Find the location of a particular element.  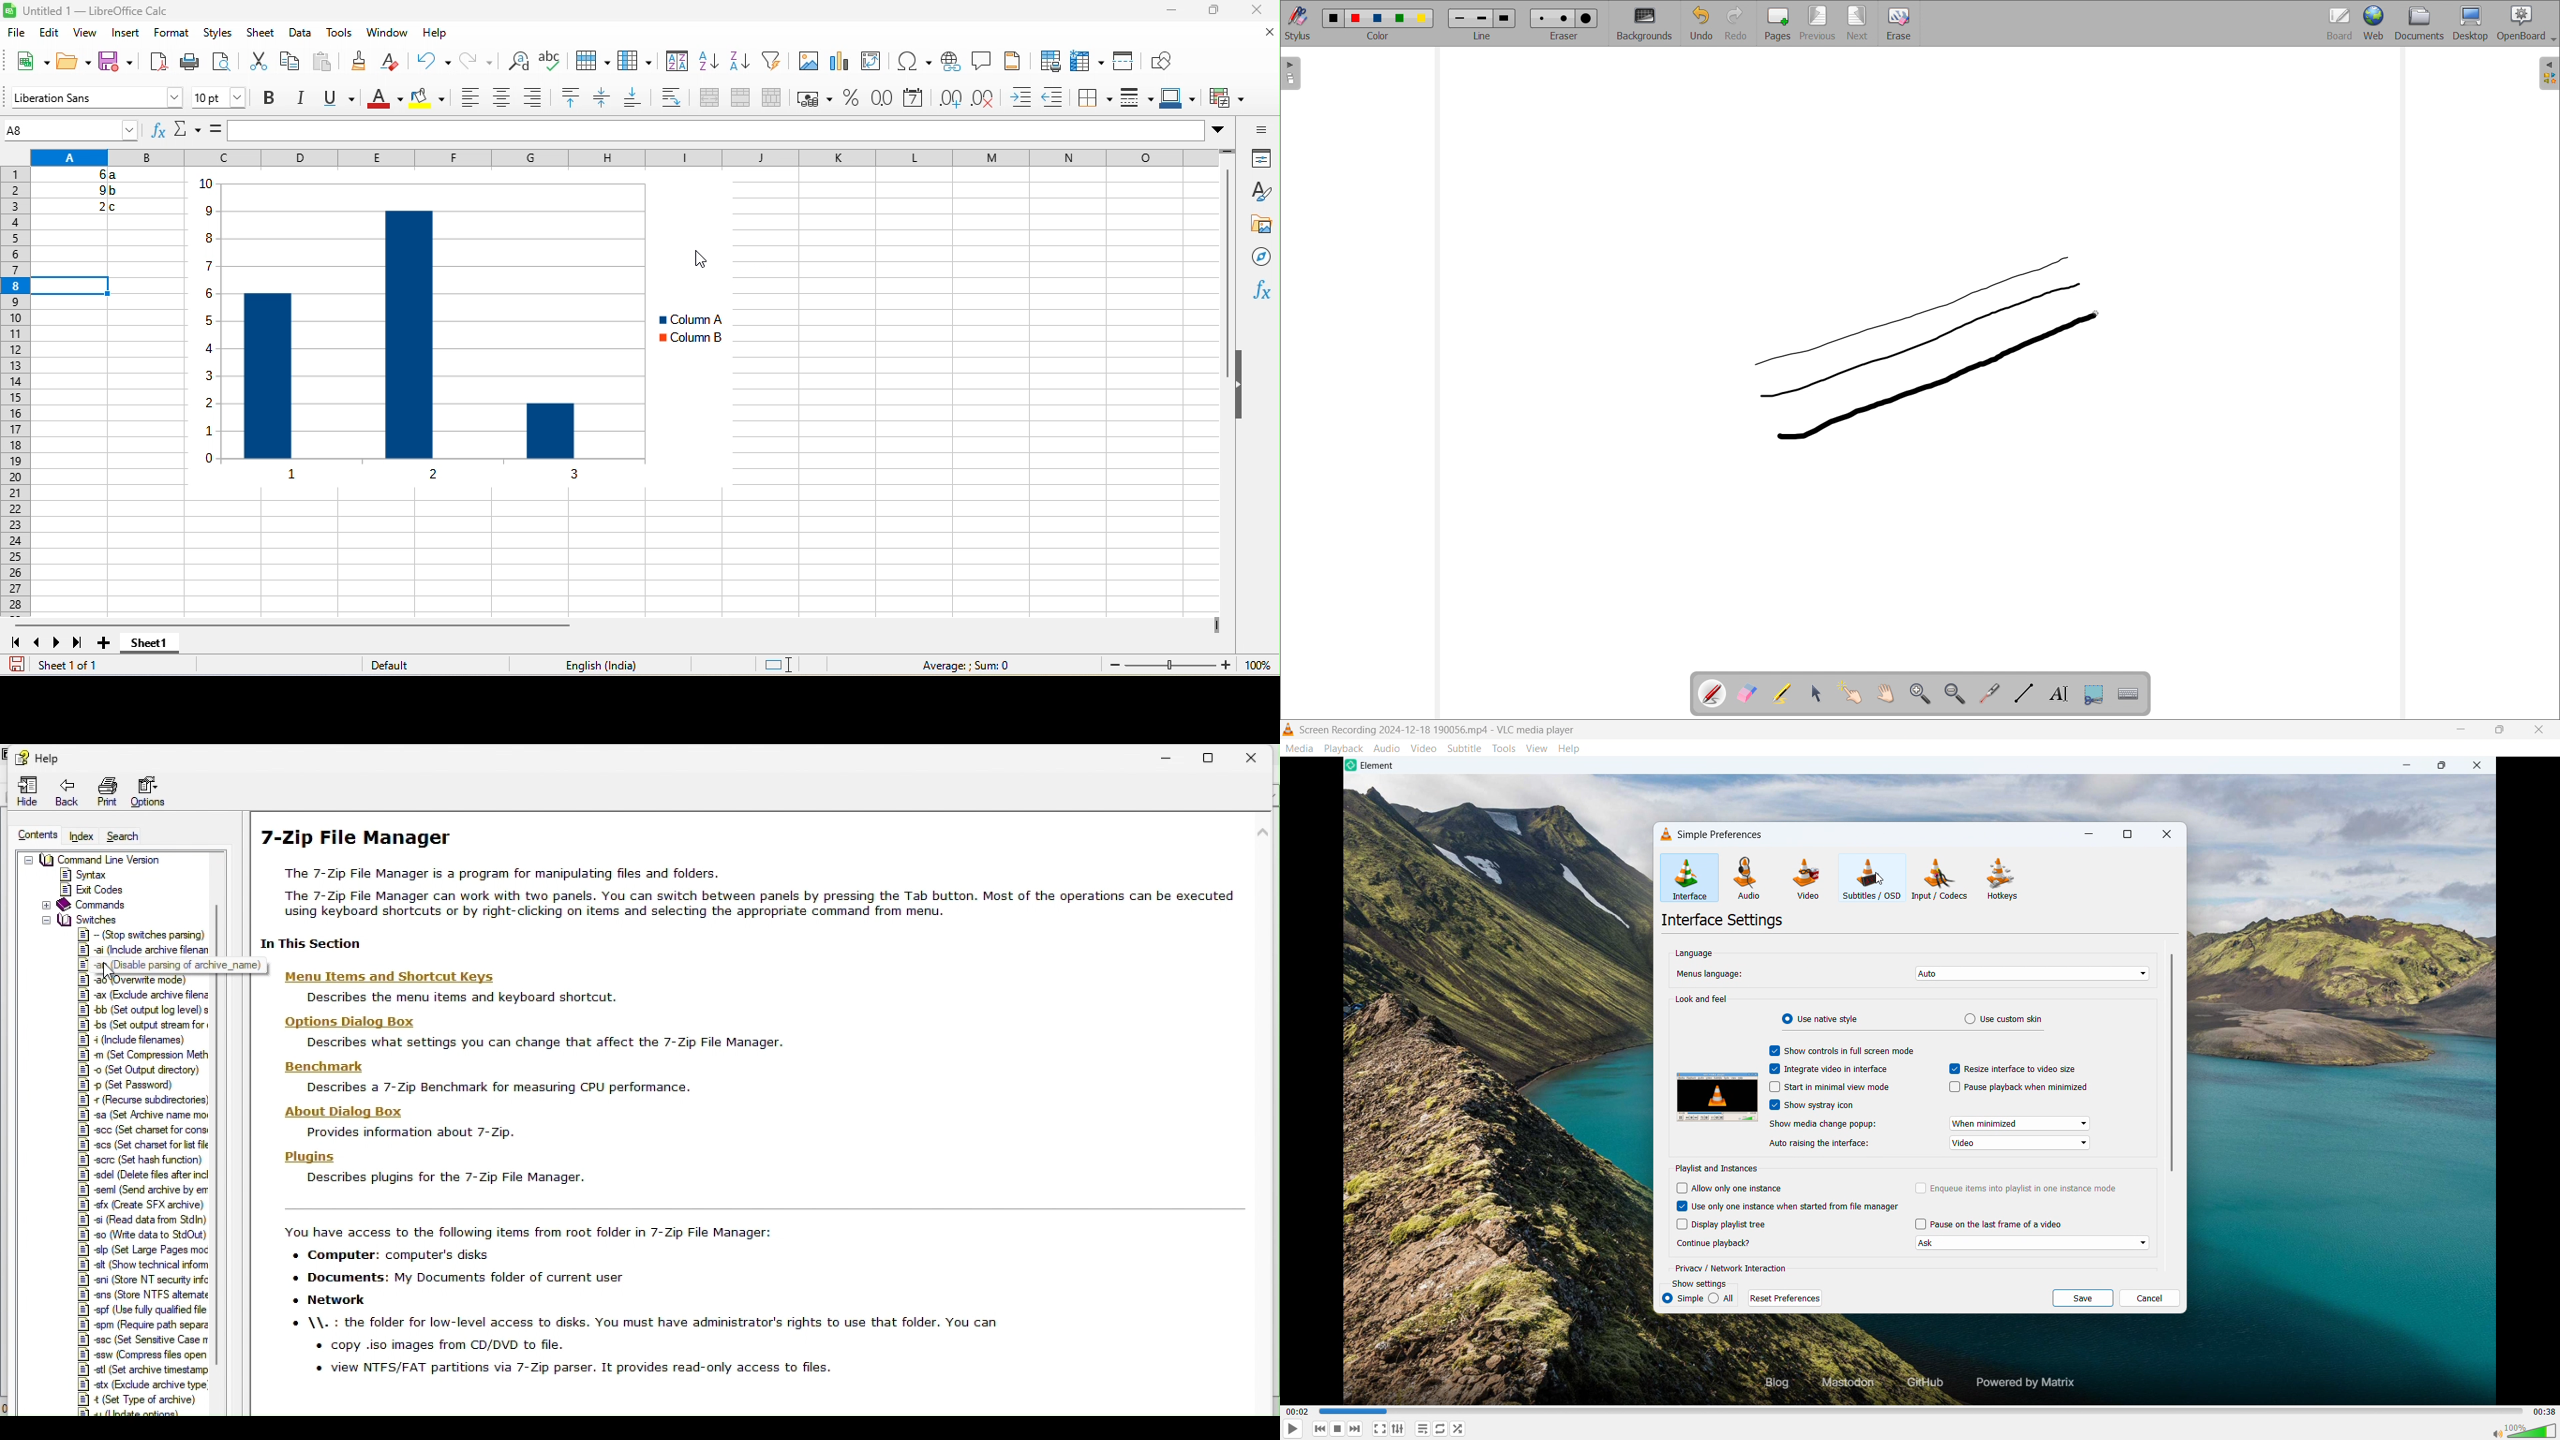

name box is located at coordinates (192, 130).